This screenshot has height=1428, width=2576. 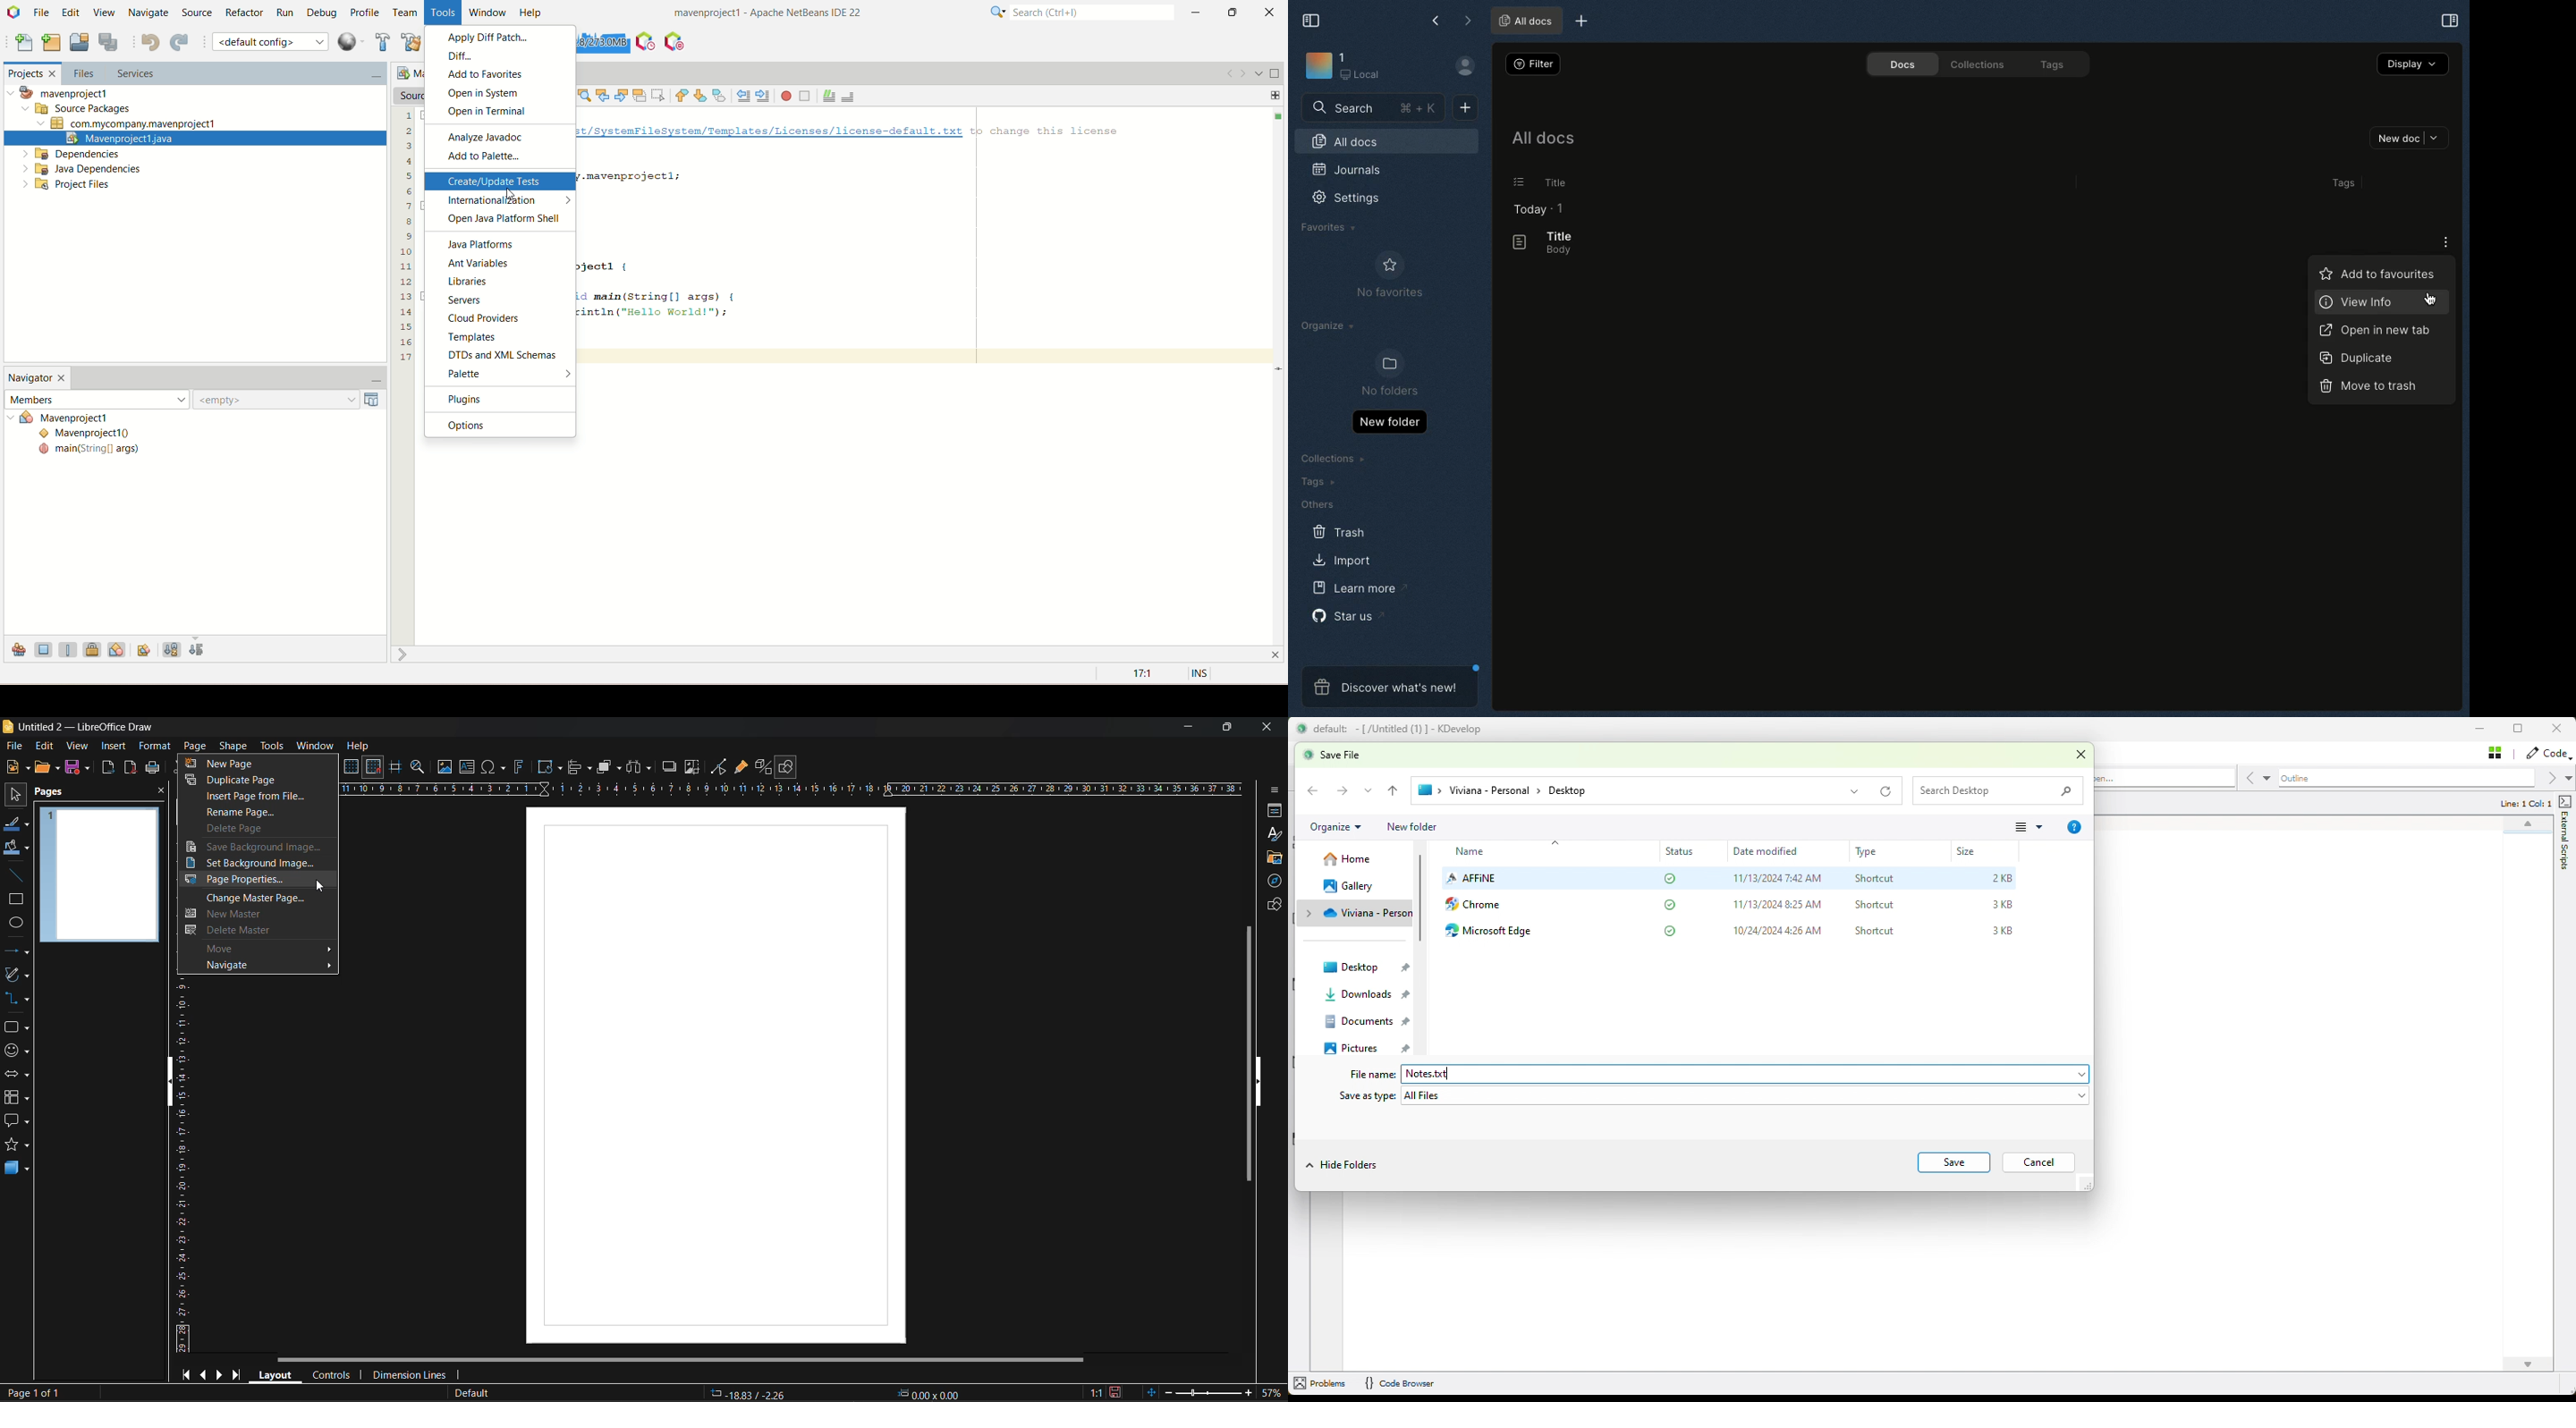 What do you see at coordinates (1346, 615) in the screenshot?
I see `Star us` at bounding box center [1346, 615].